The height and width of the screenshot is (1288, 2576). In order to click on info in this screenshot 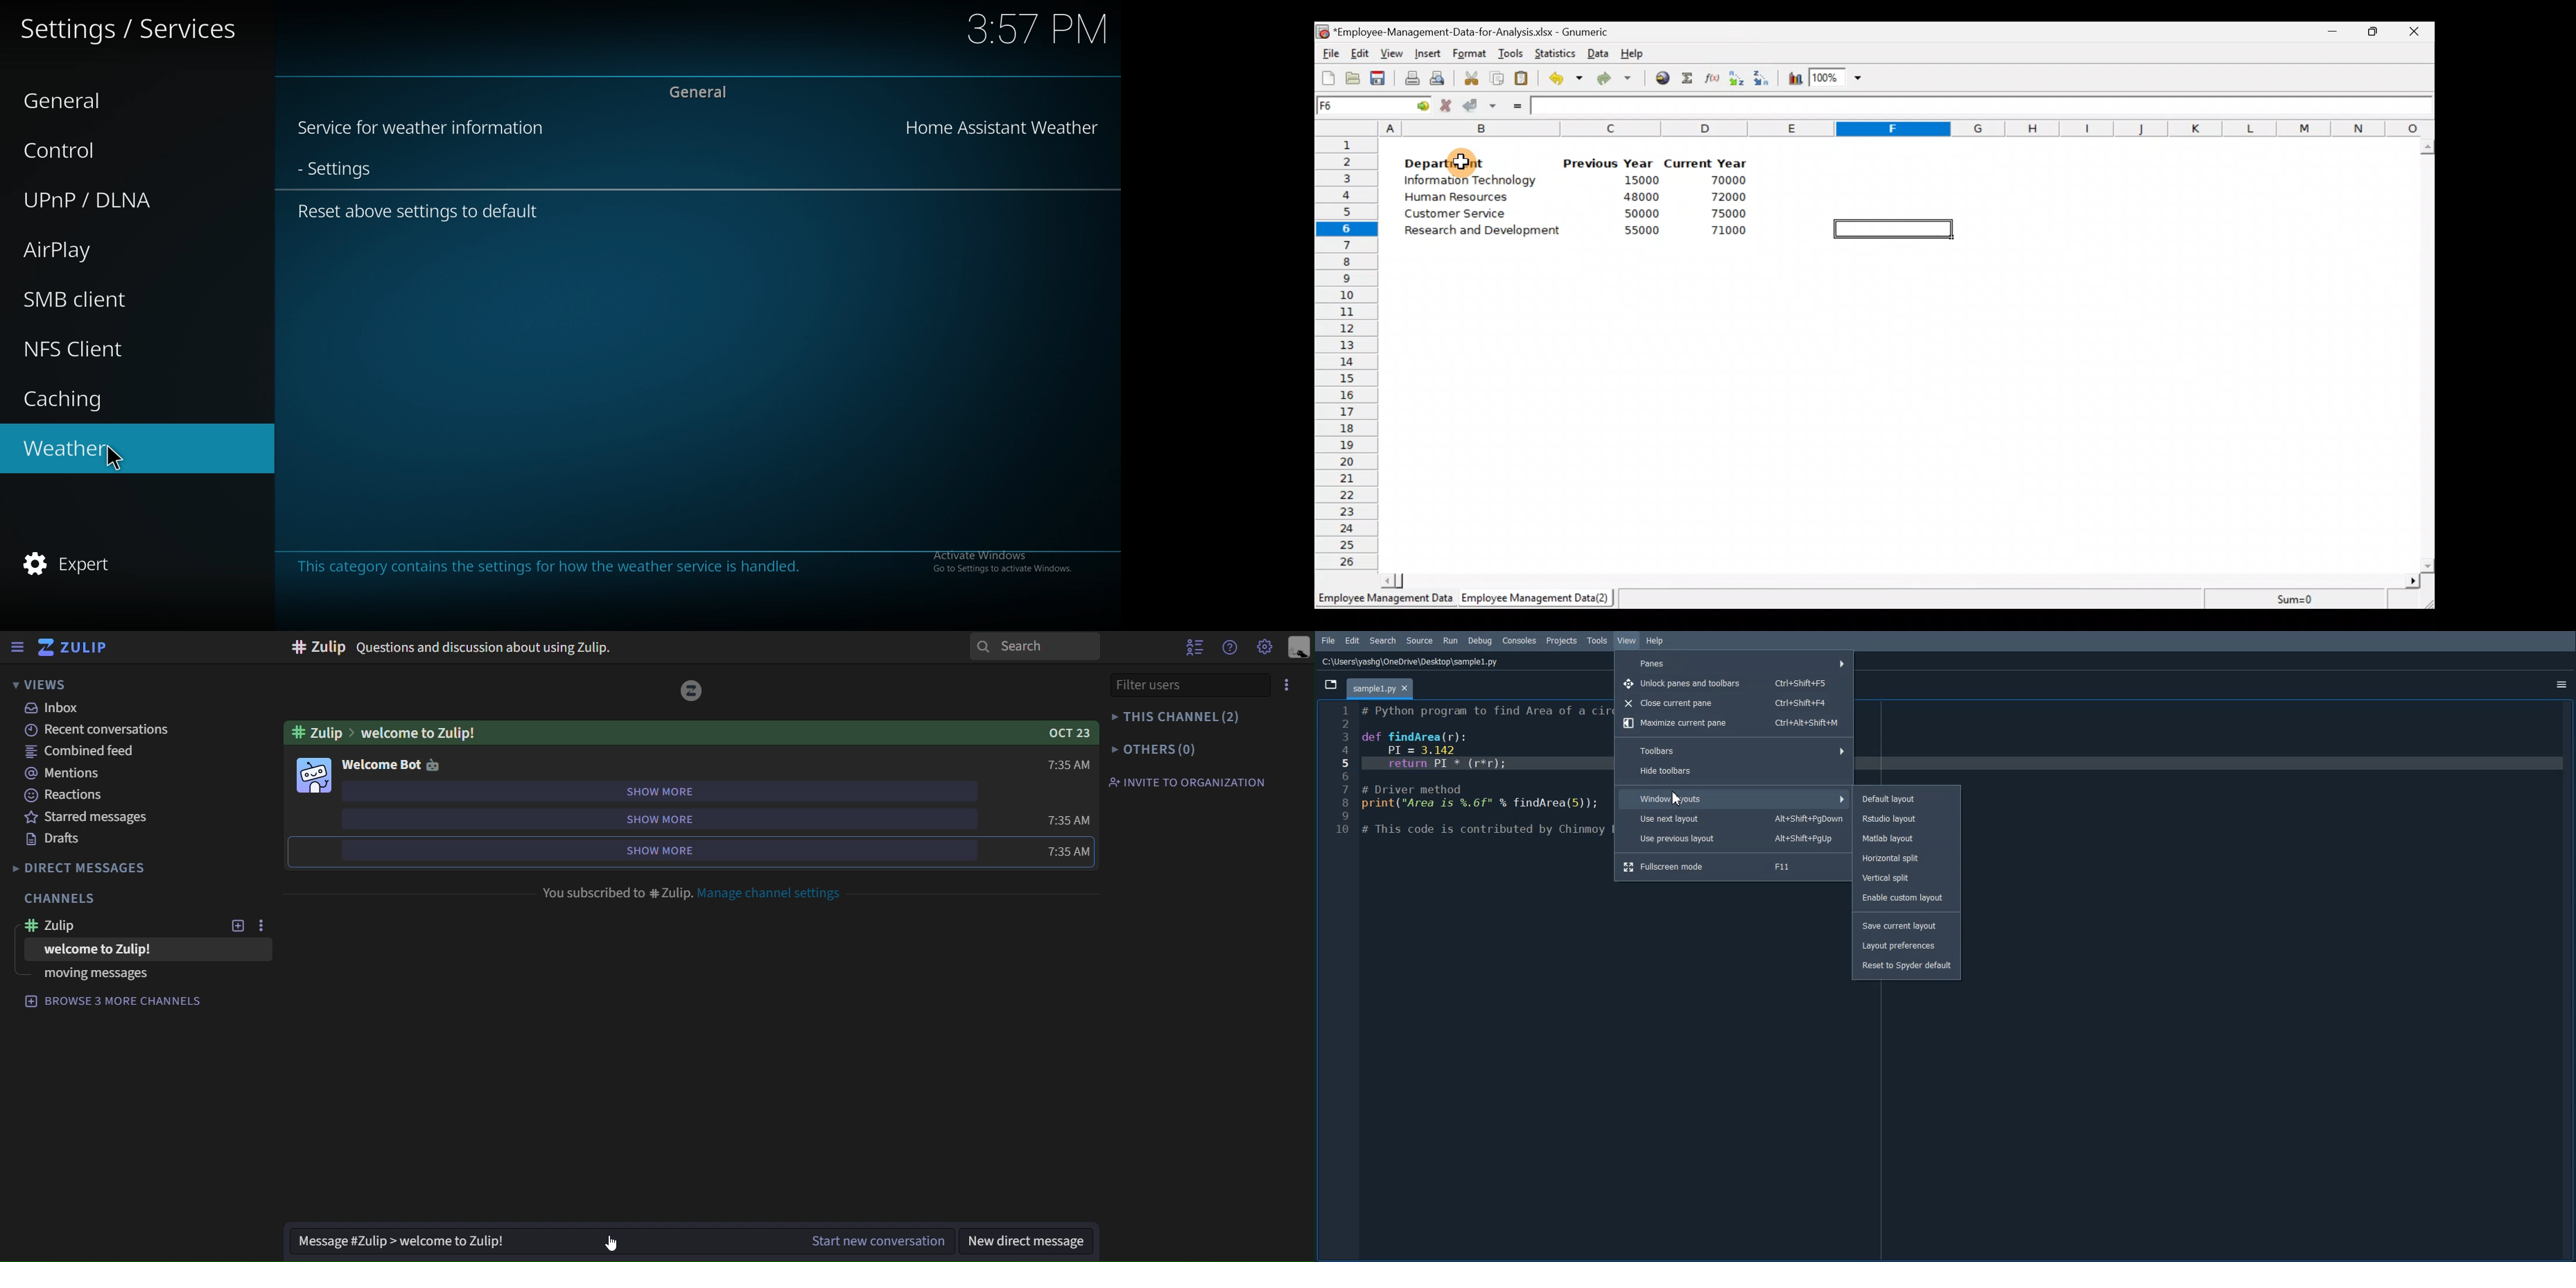, I will do `click(555, 566)`.